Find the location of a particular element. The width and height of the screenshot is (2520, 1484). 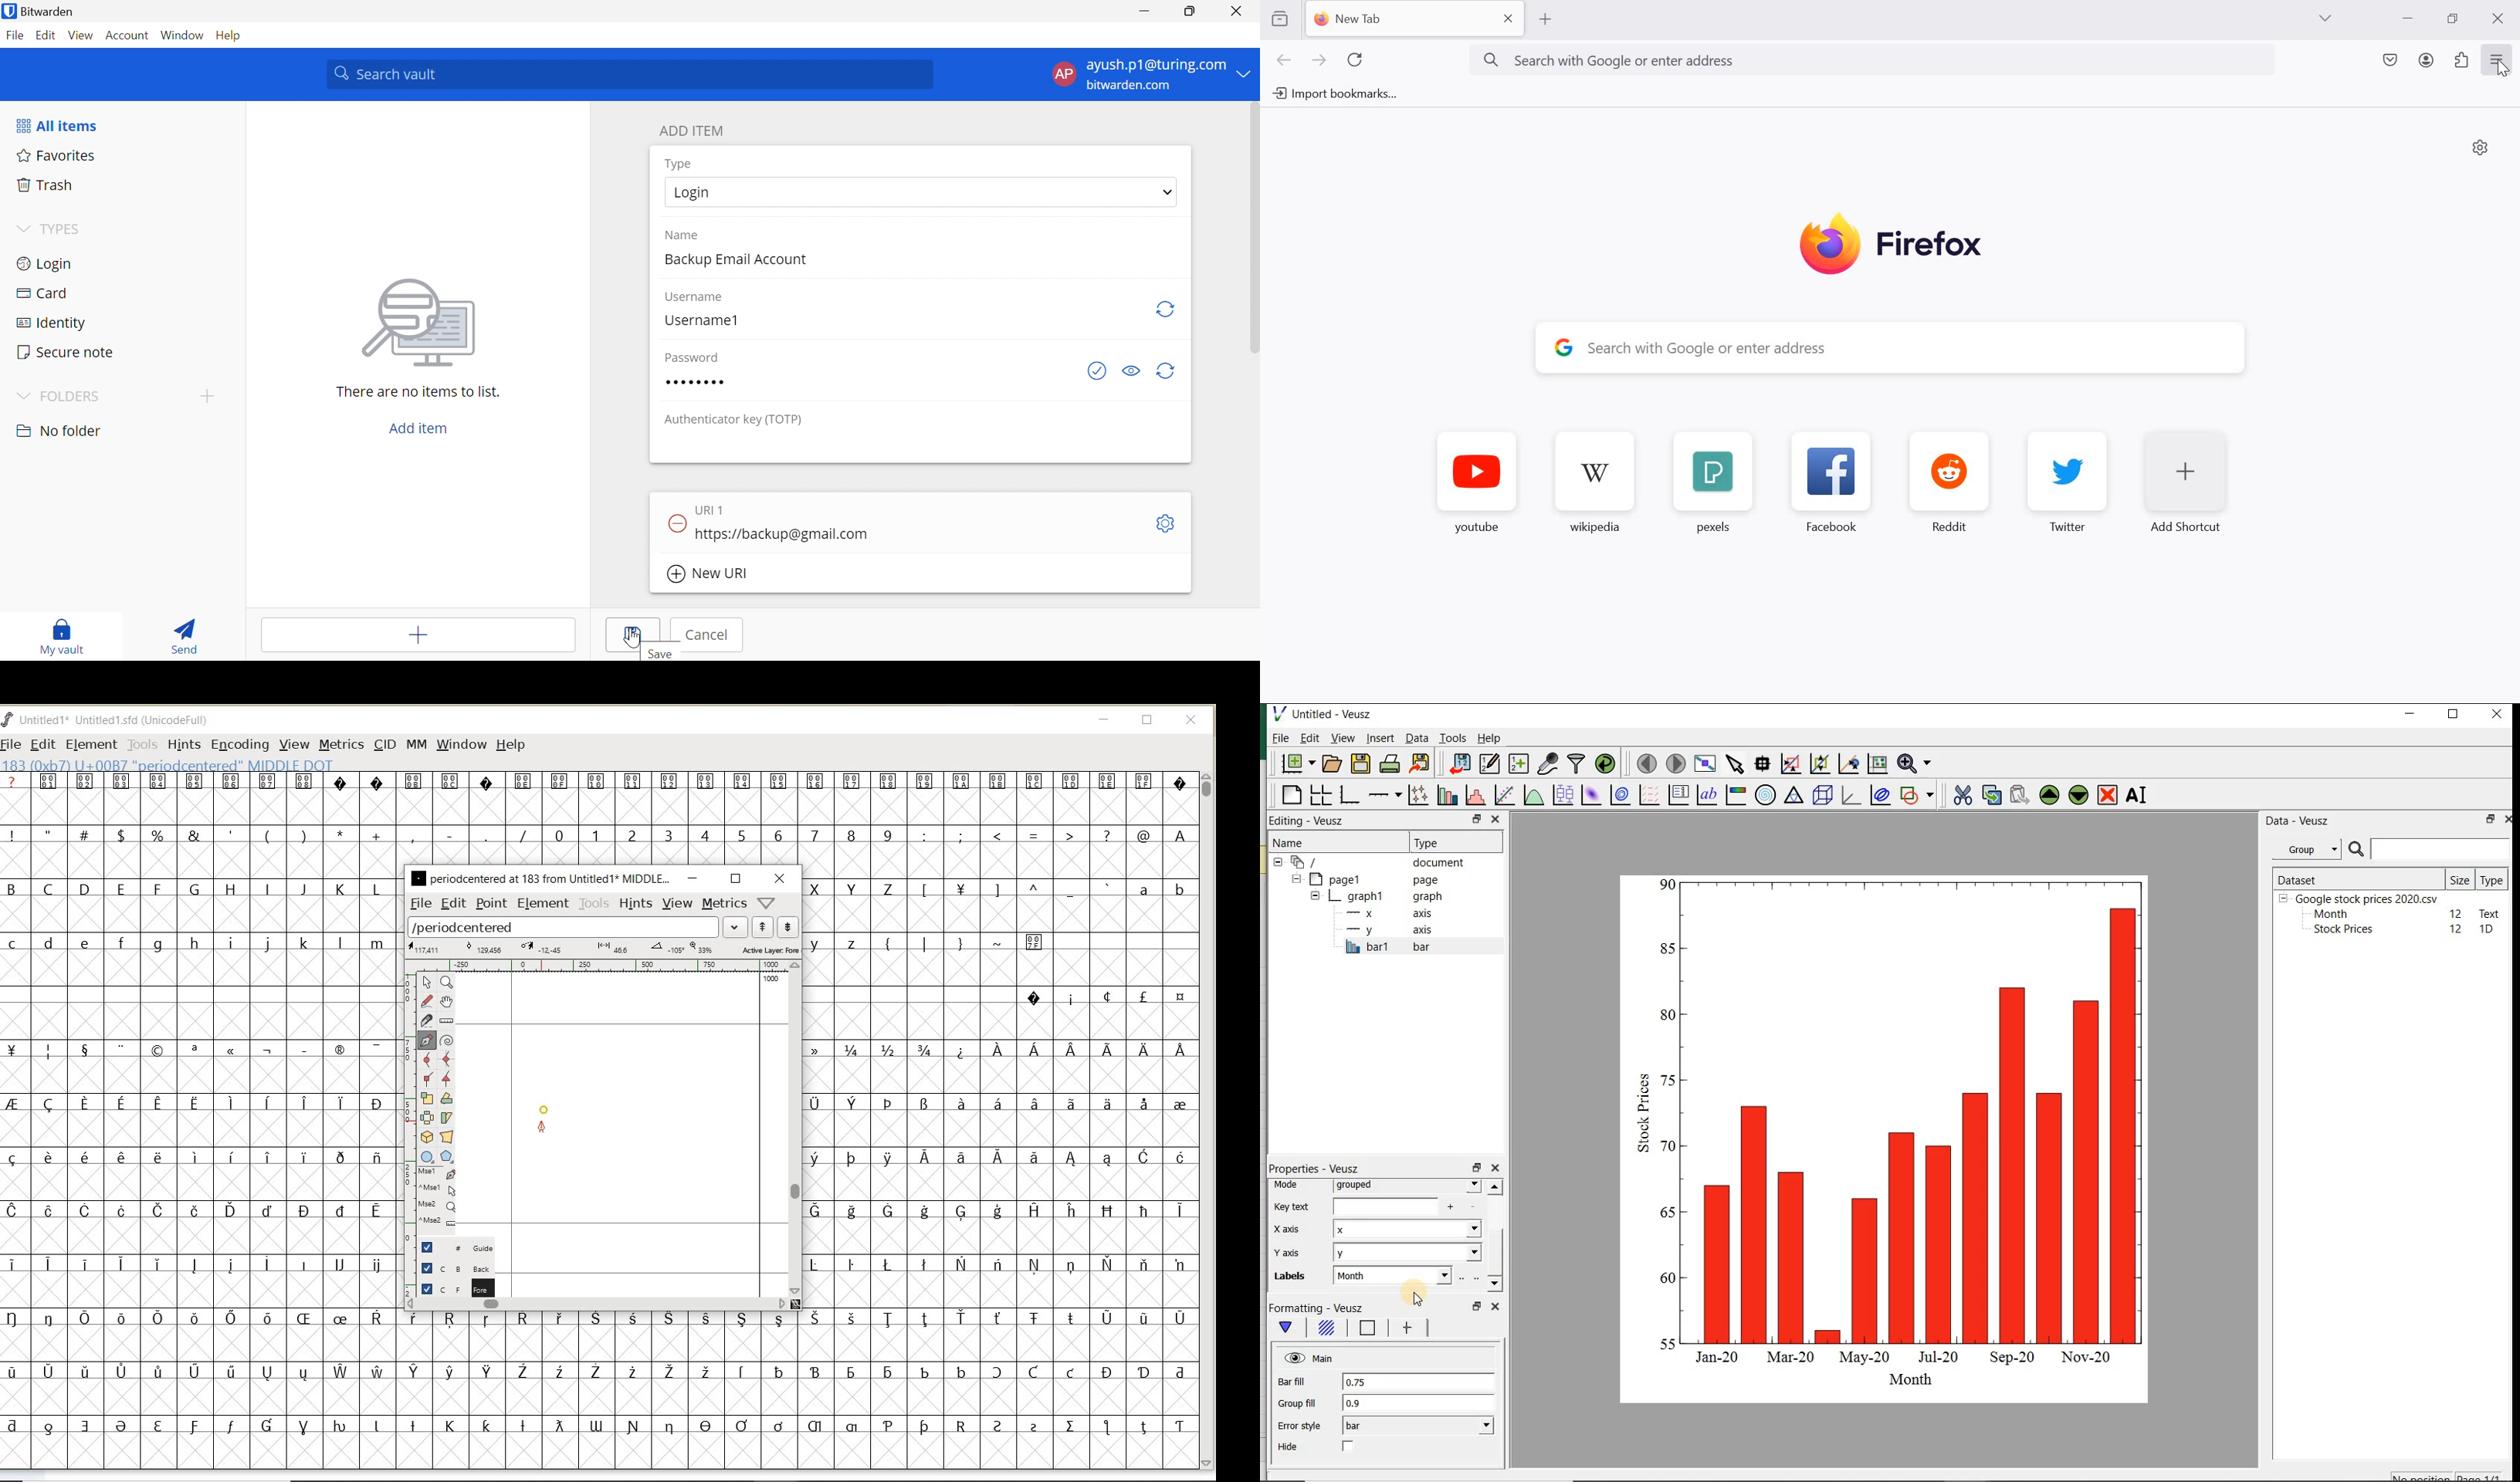

go forward one page is located at coordinates (1321, 61).